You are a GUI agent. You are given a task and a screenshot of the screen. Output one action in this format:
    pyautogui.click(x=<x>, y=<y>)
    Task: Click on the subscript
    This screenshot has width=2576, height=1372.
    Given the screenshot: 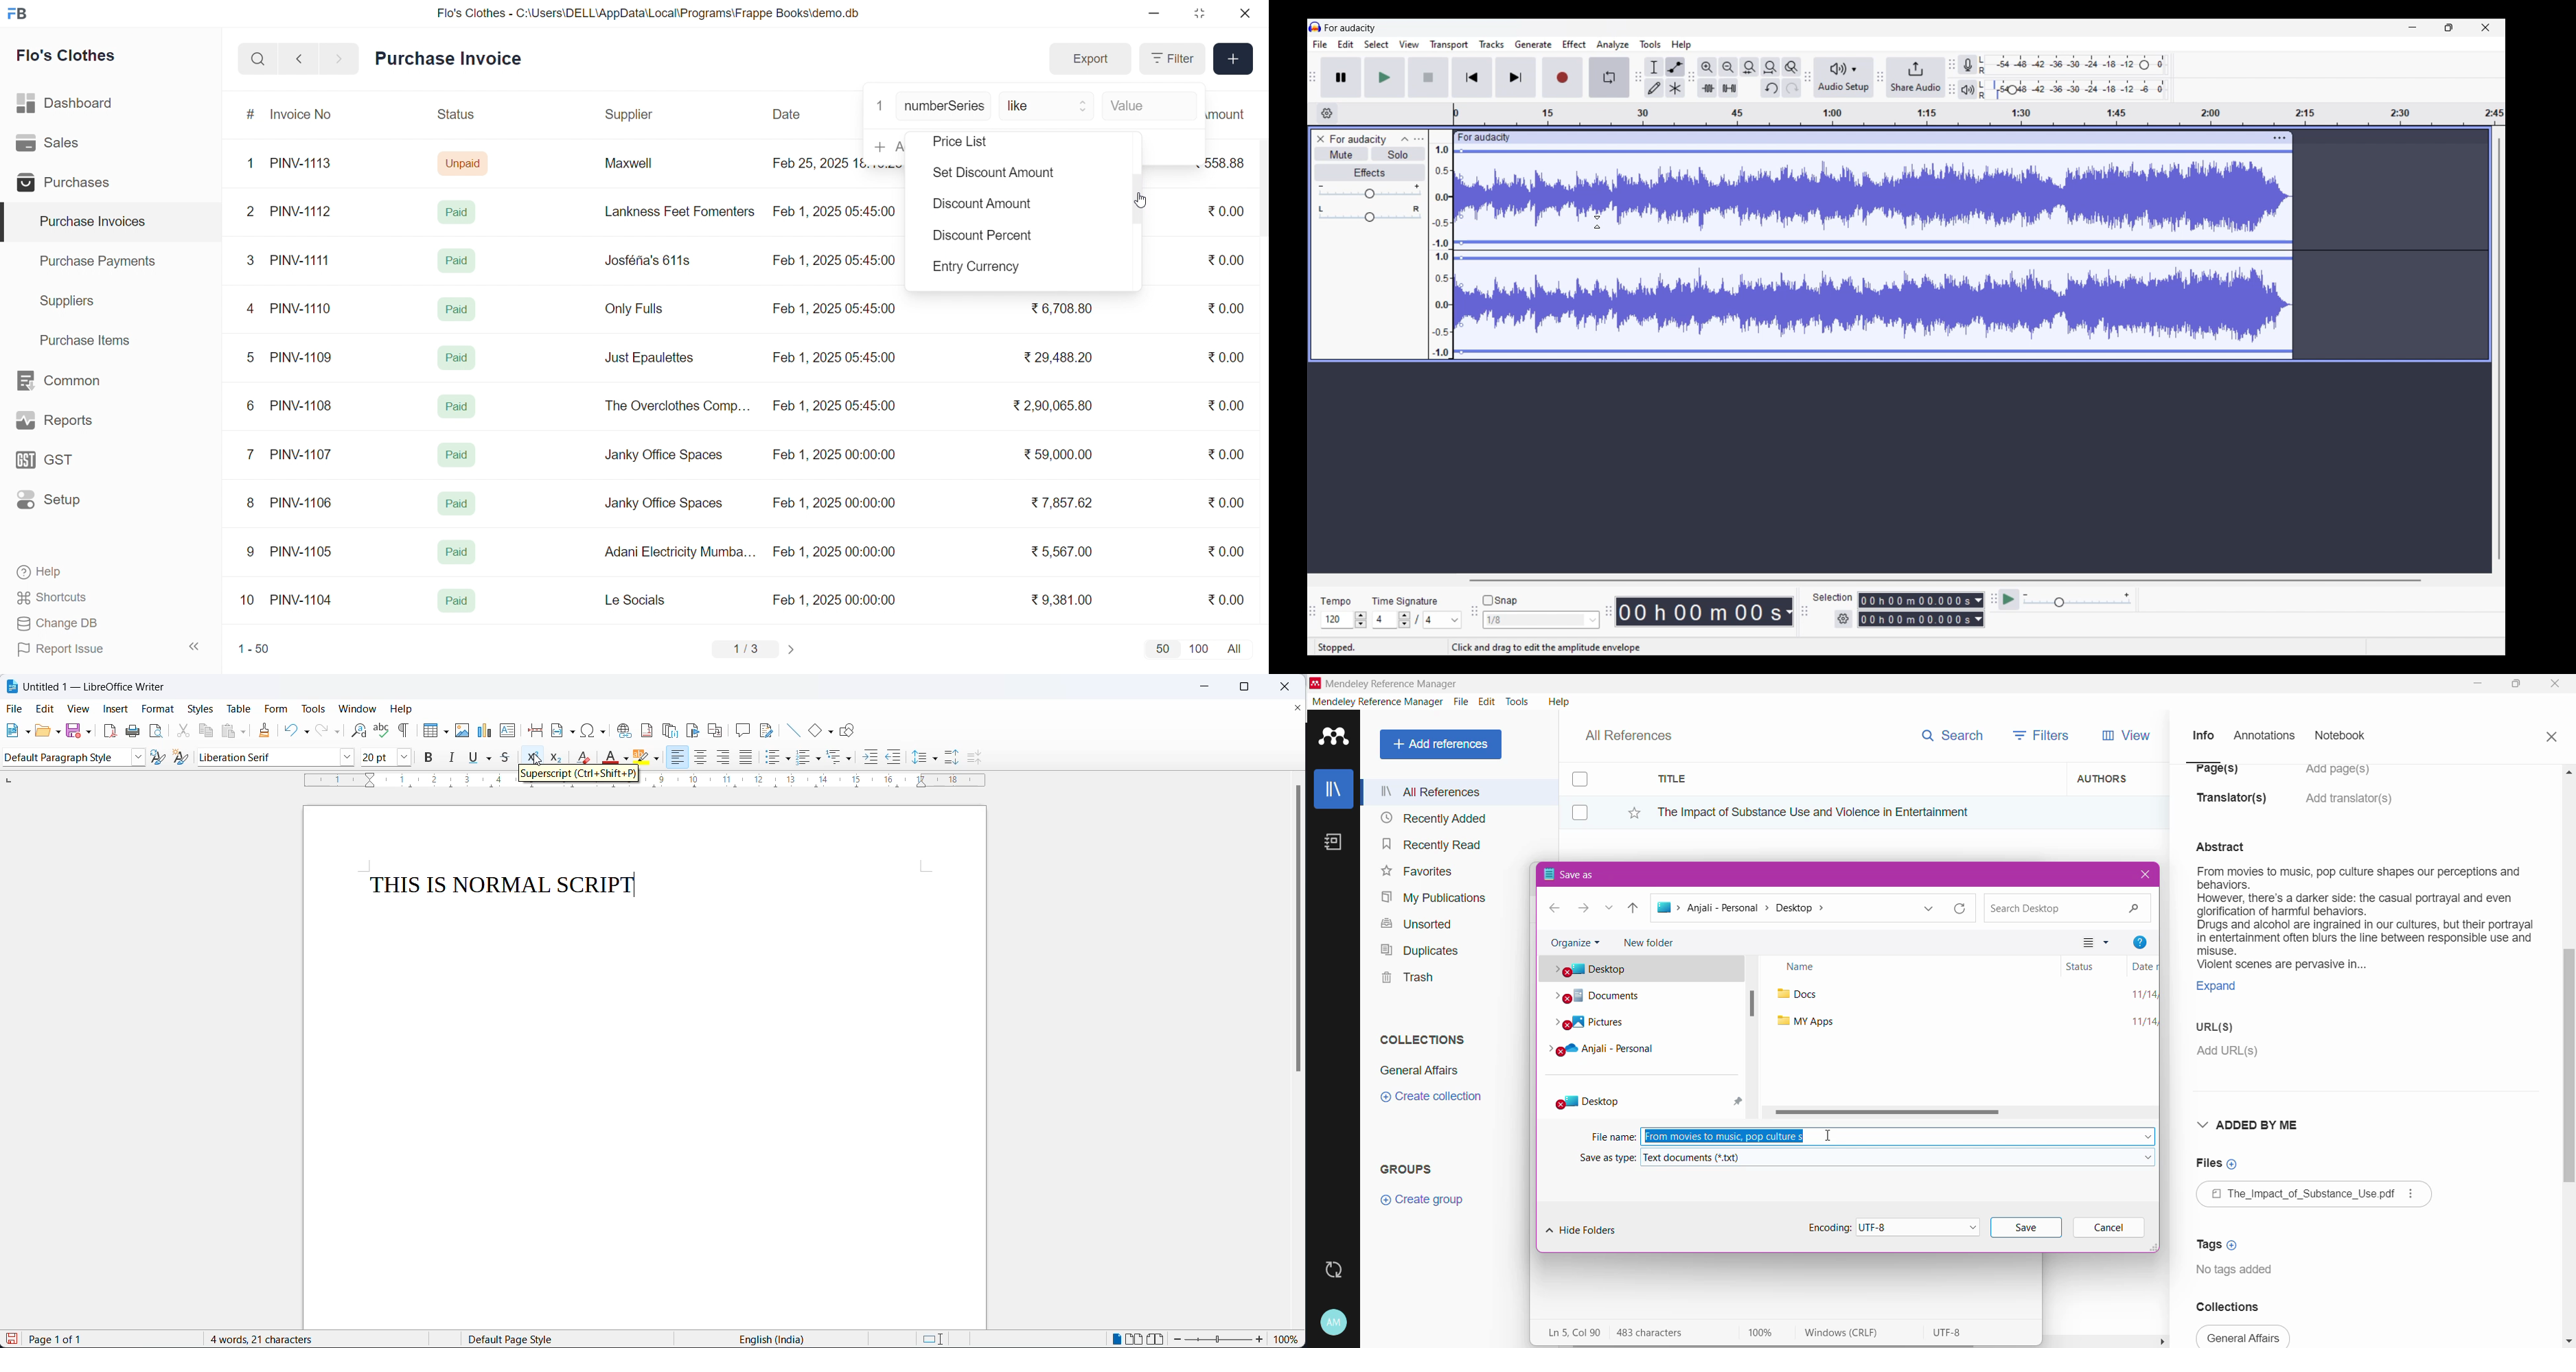 What is the action you would take?
    pyautogui.click(x=557, y=758)
    